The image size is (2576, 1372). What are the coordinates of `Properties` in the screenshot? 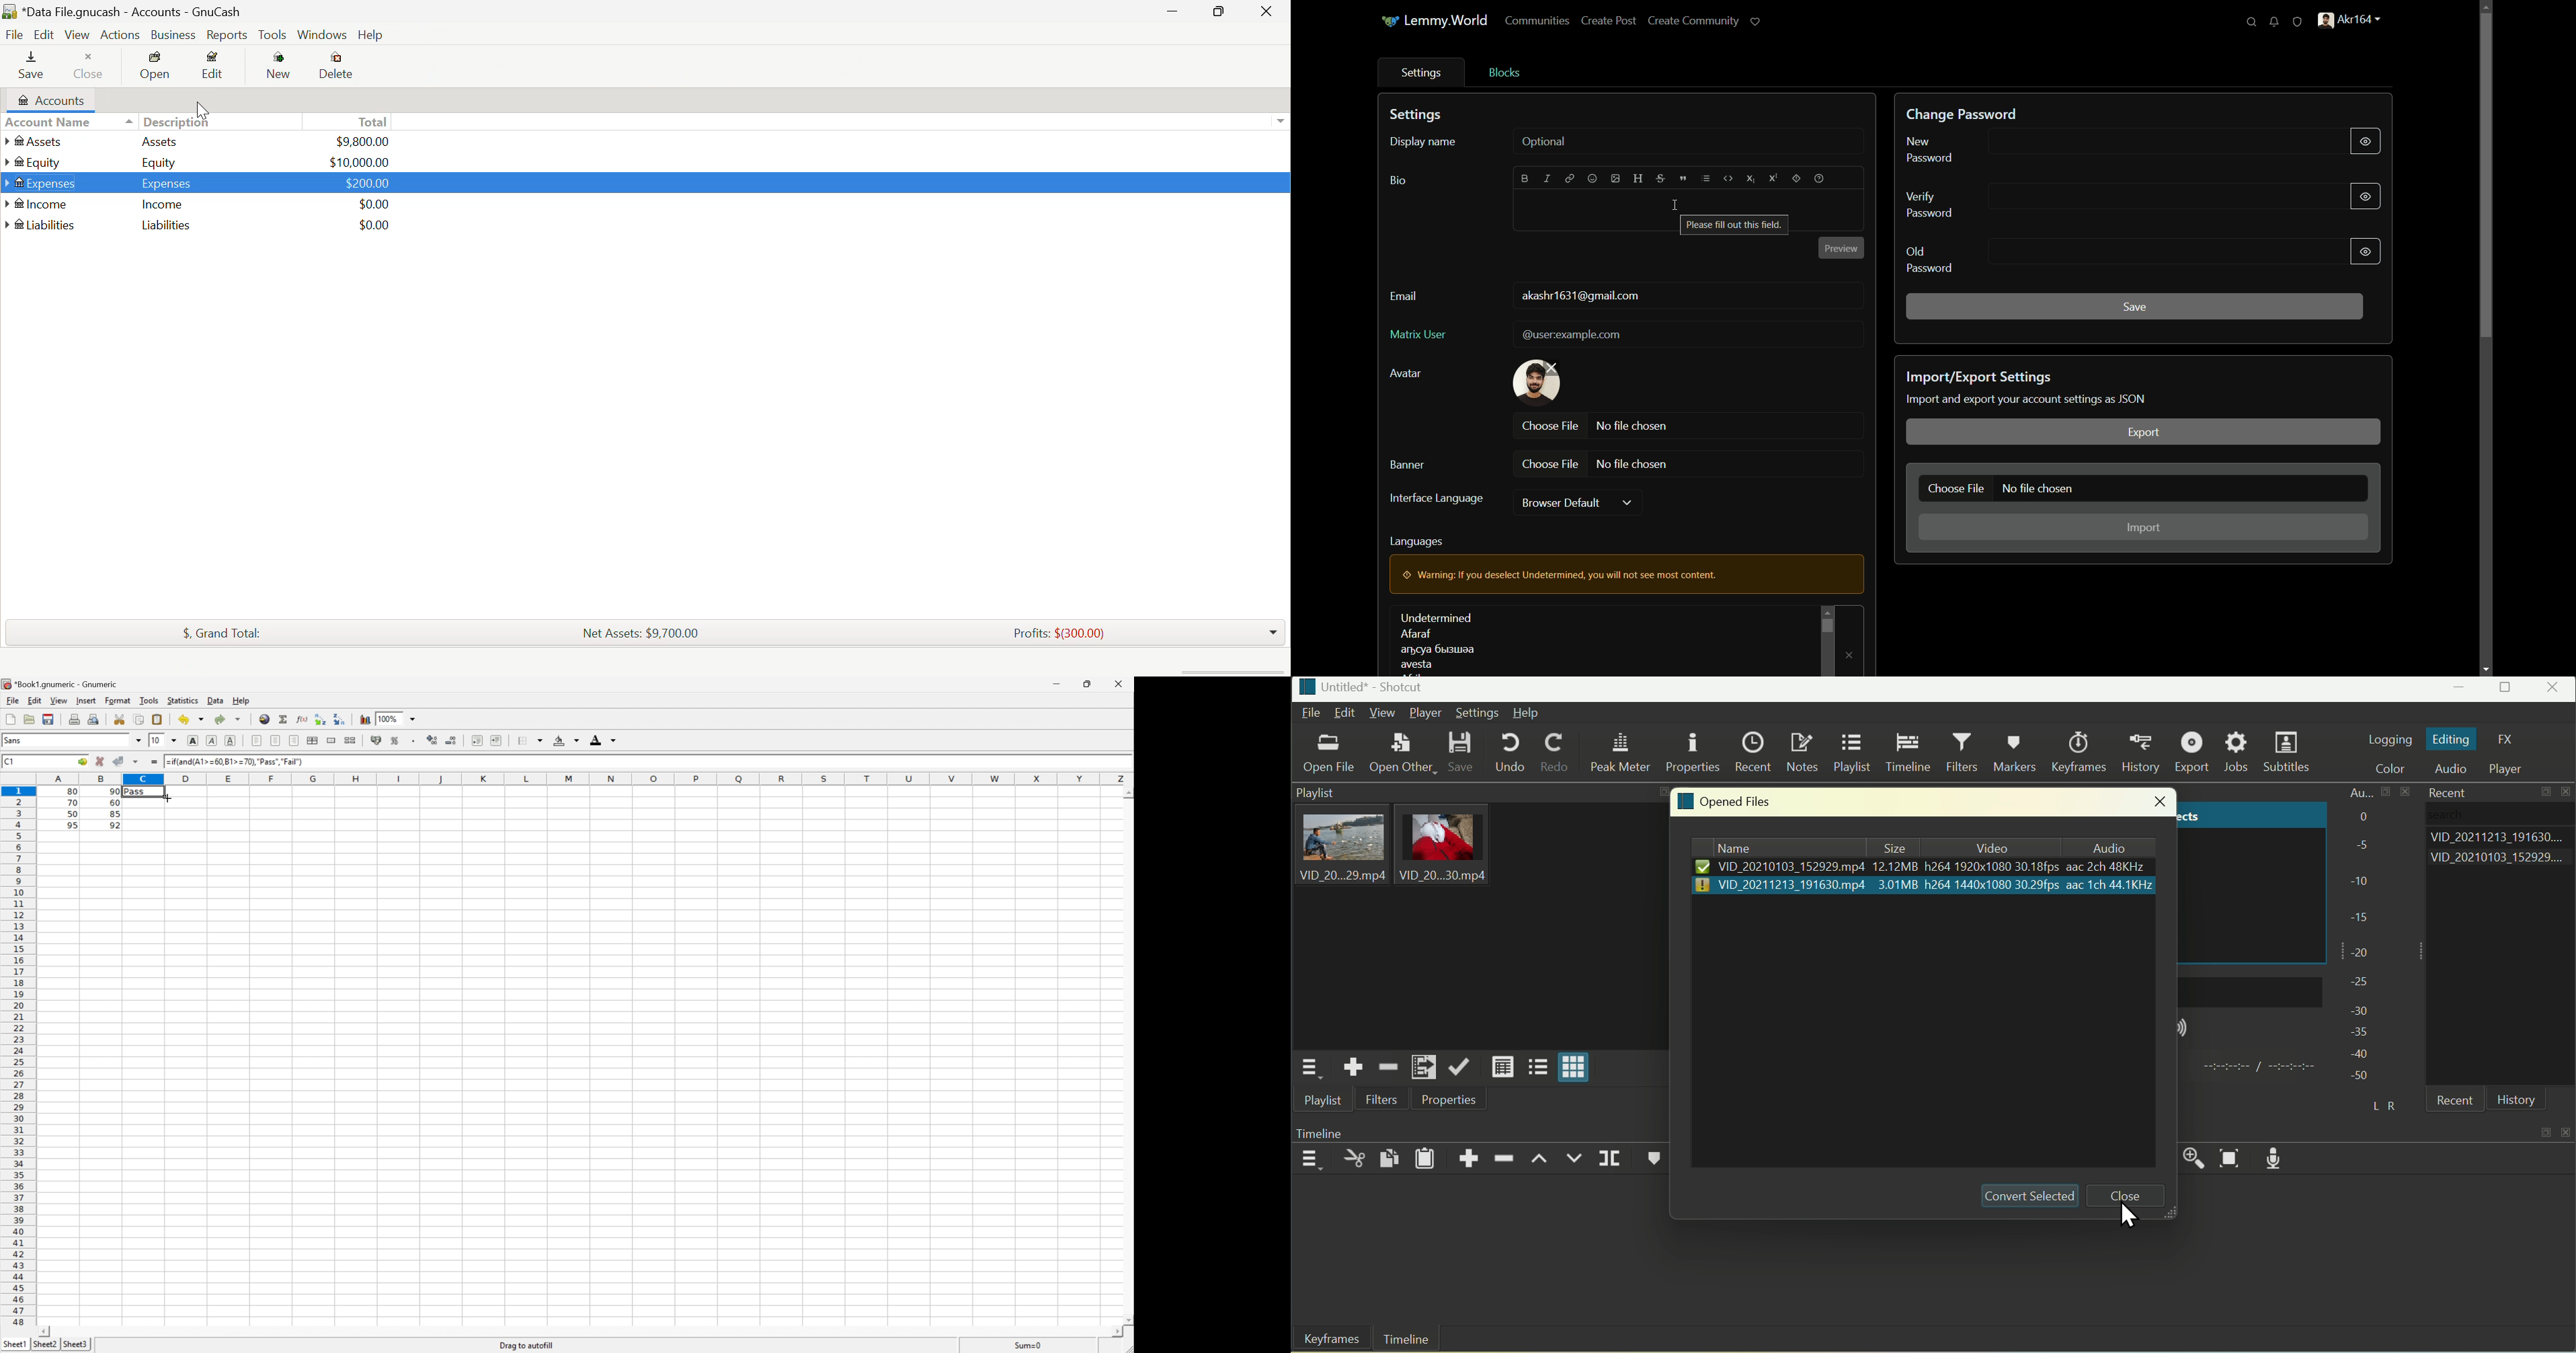 It's located at (1692, 751).